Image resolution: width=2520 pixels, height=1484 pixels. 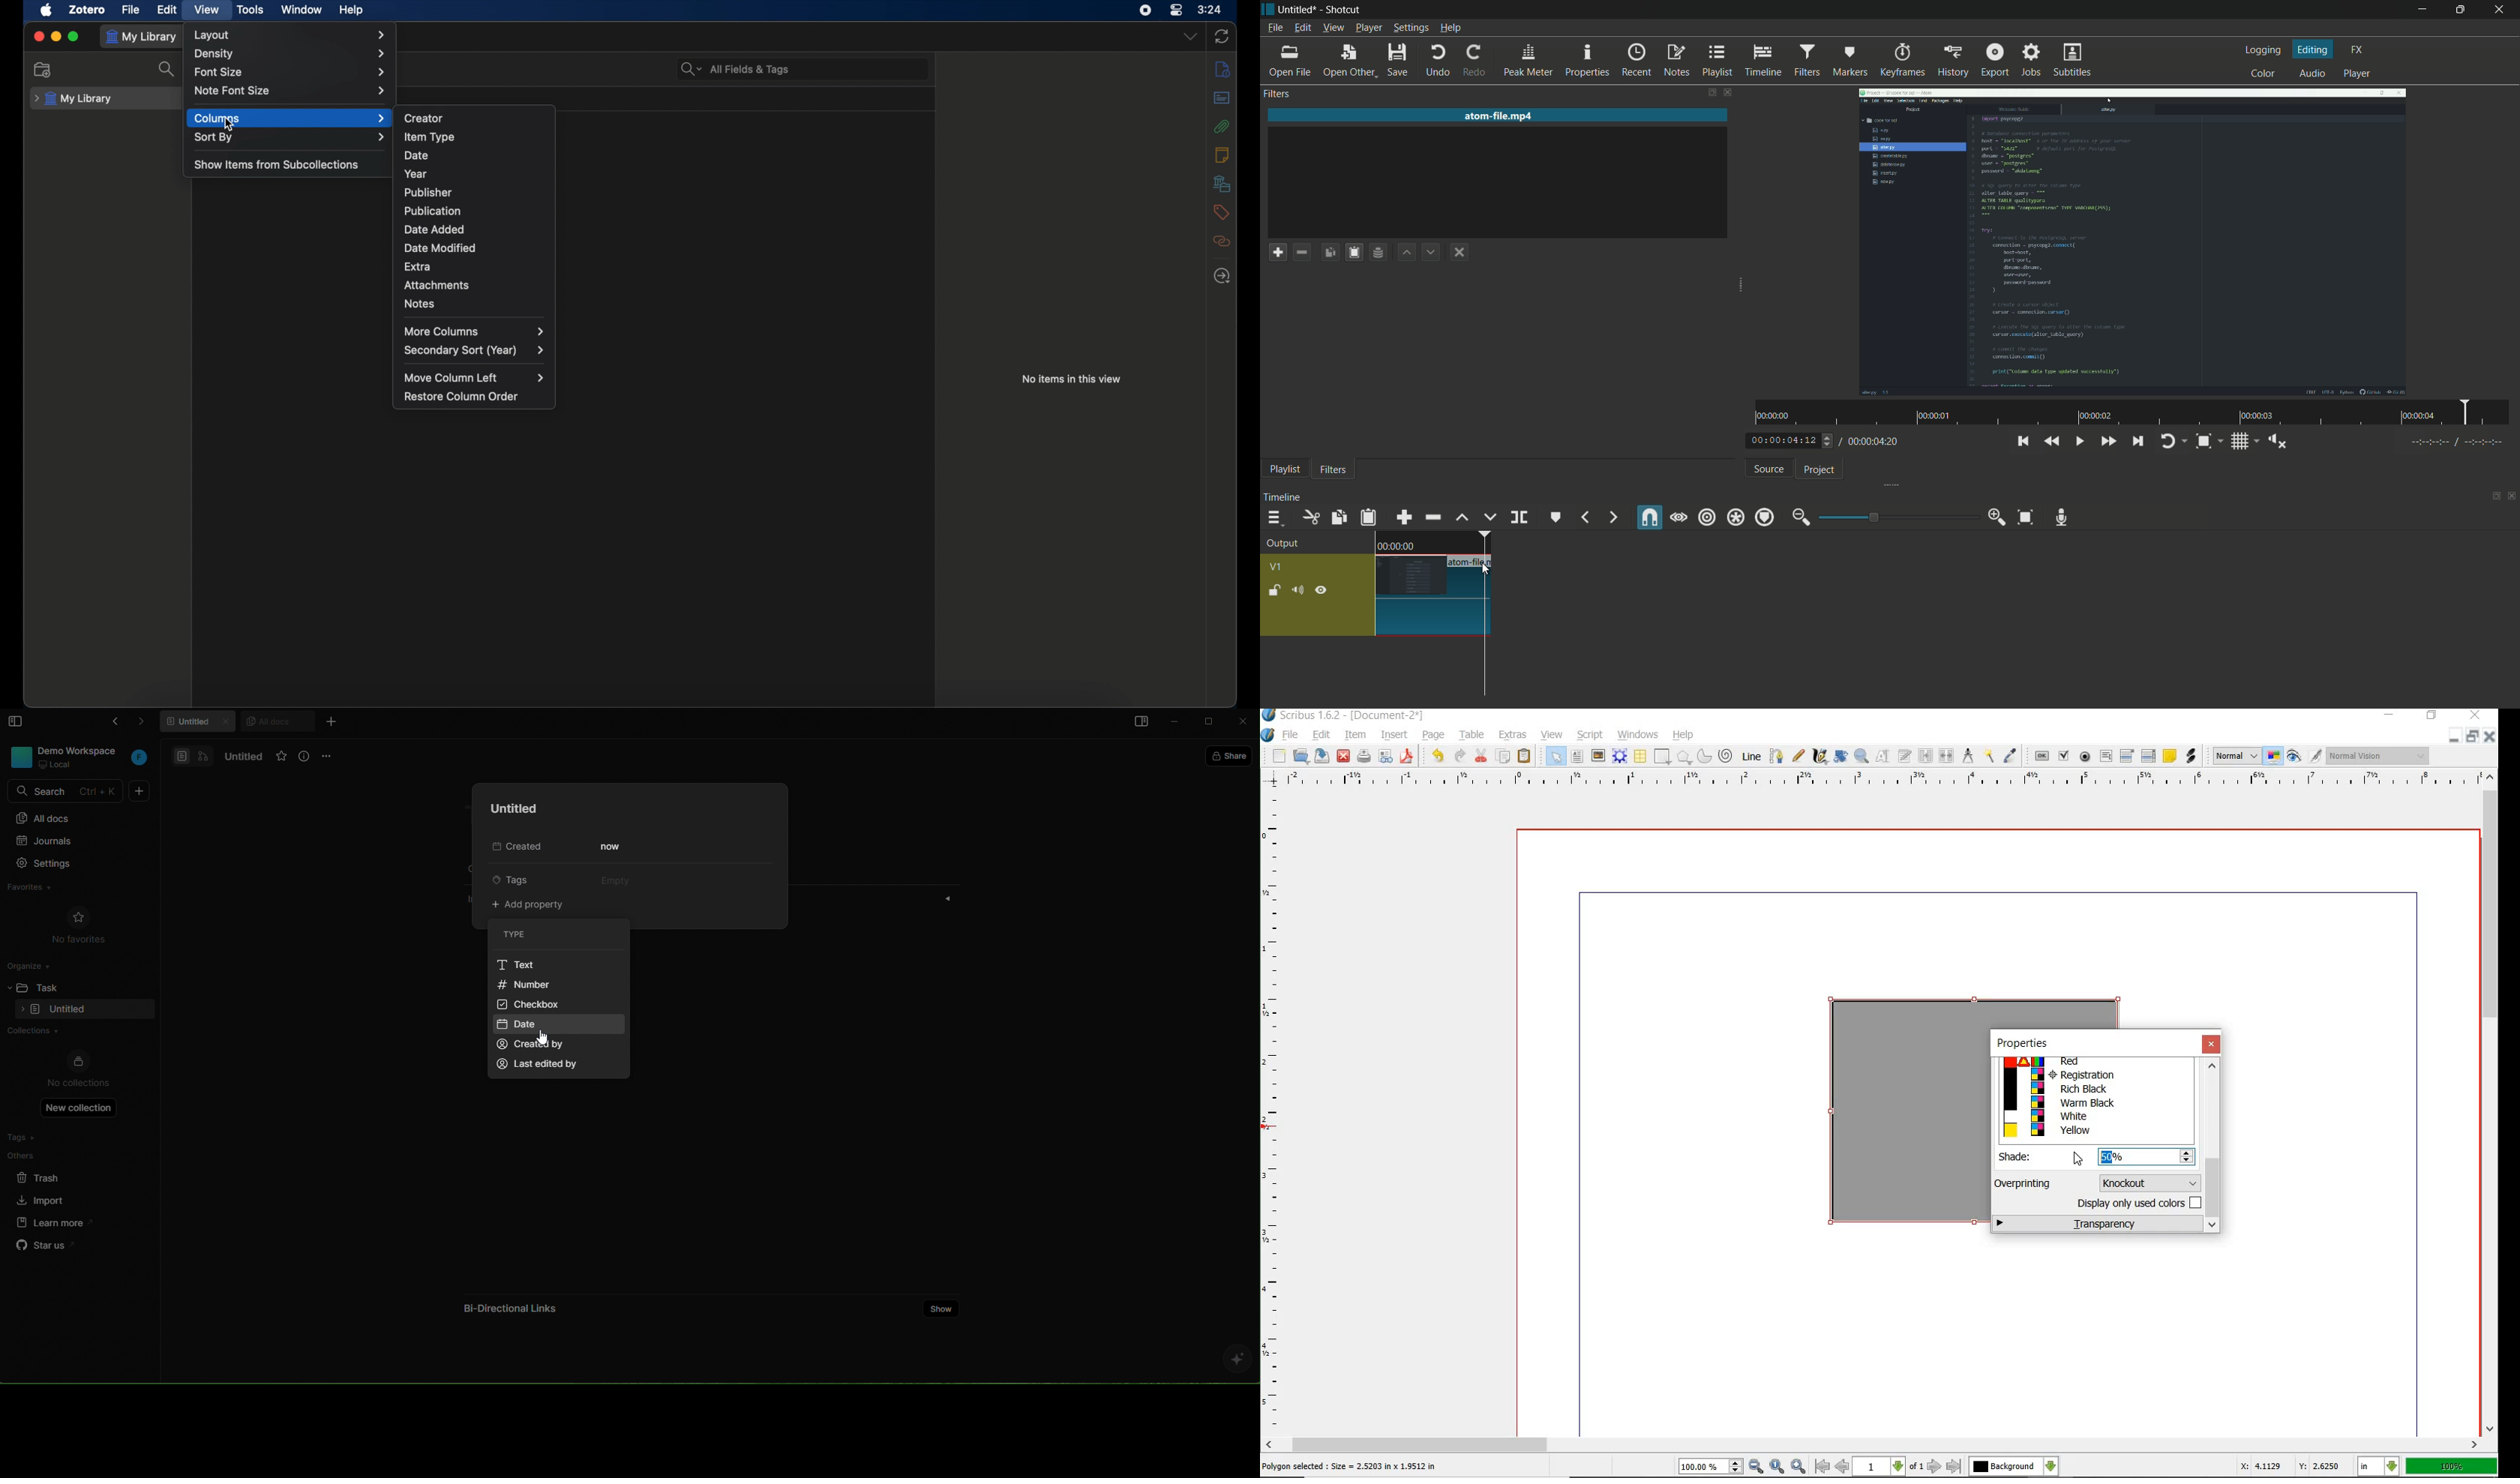 What do you see at coordinates (1777, 1466) in the screenshot?
I see `zoom to` at bounding box center [1777, 1466].